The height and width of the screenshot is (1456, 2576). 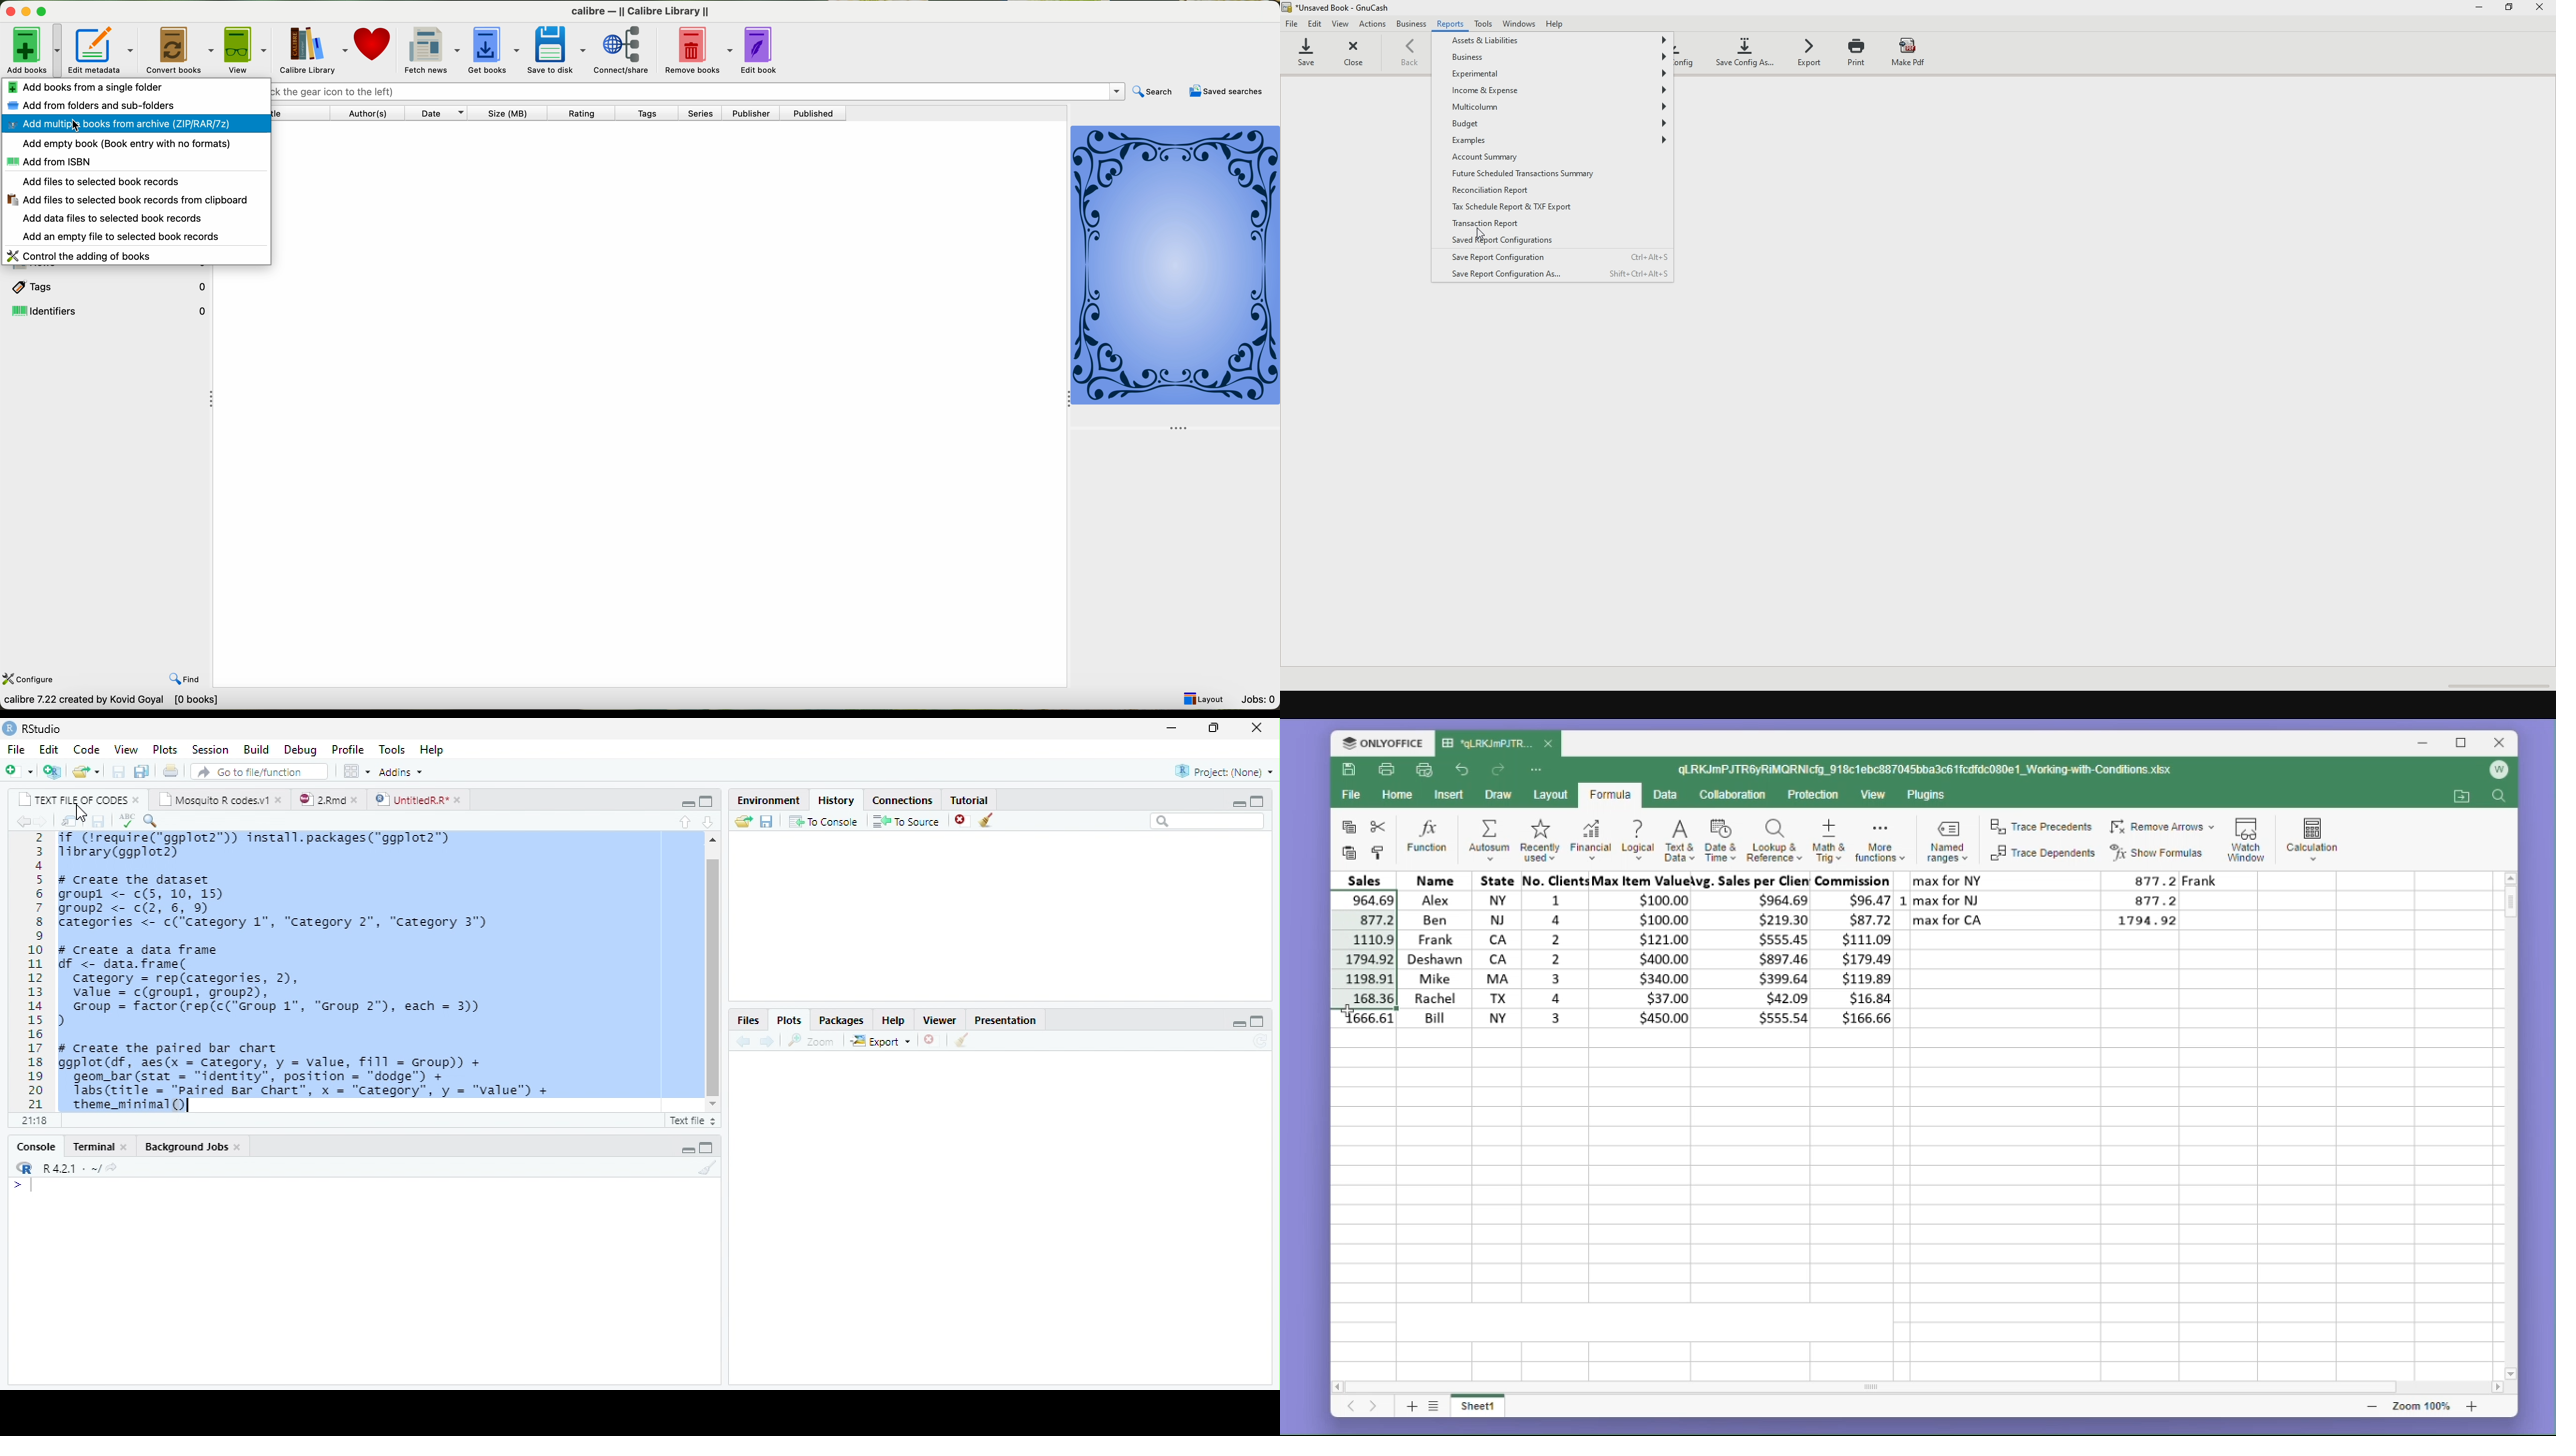 What do you see at coordinates (20, 821) in the screenshot?
I see `go back` at bounding box center [20, 821].